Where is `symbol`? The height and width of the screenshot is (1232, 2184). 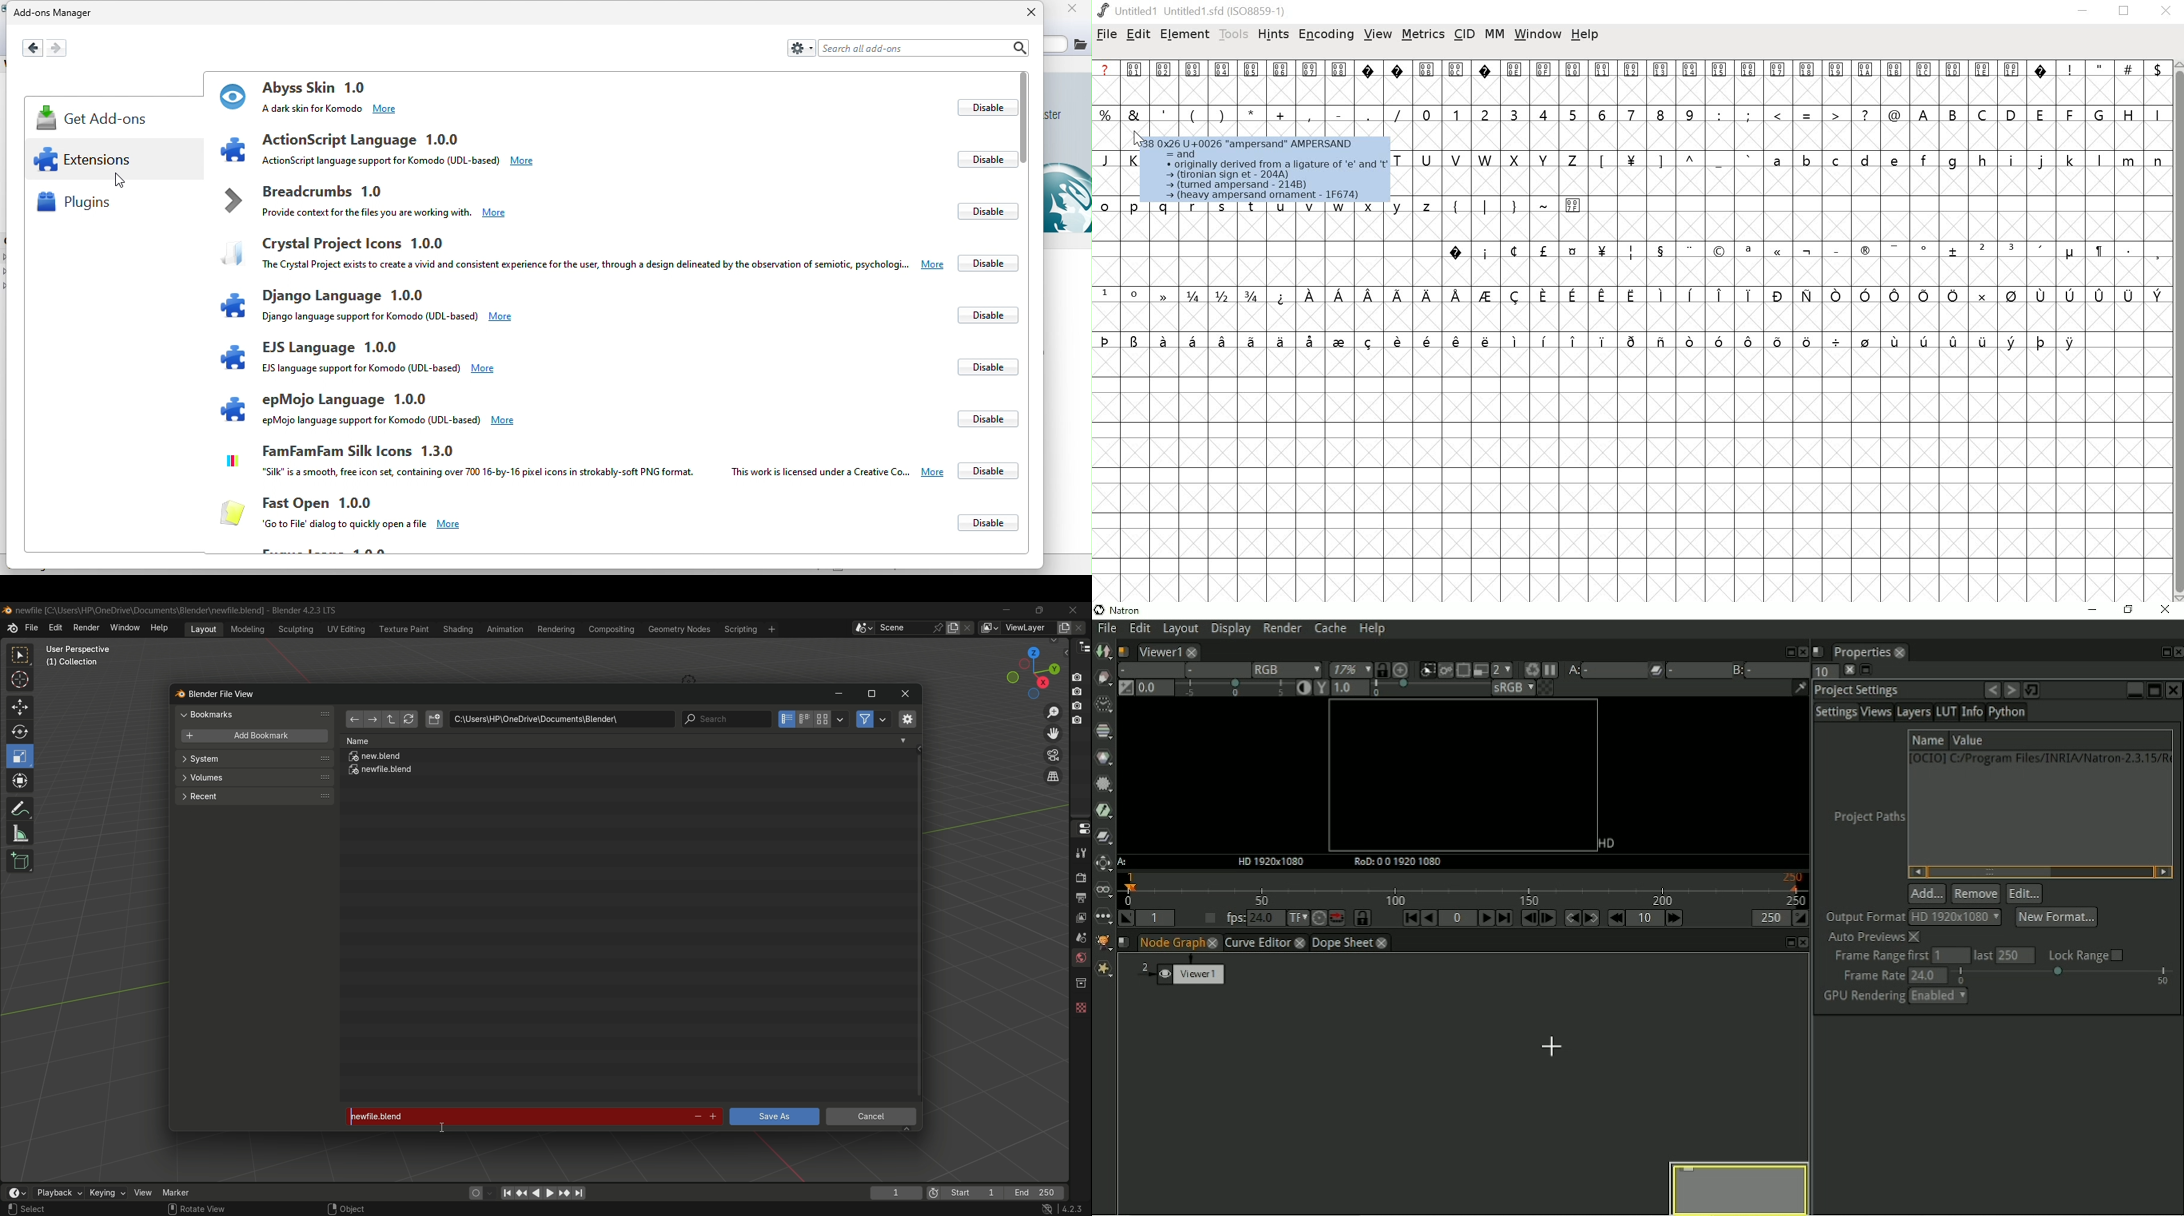
symbol is located at coordinates (1312, 341).